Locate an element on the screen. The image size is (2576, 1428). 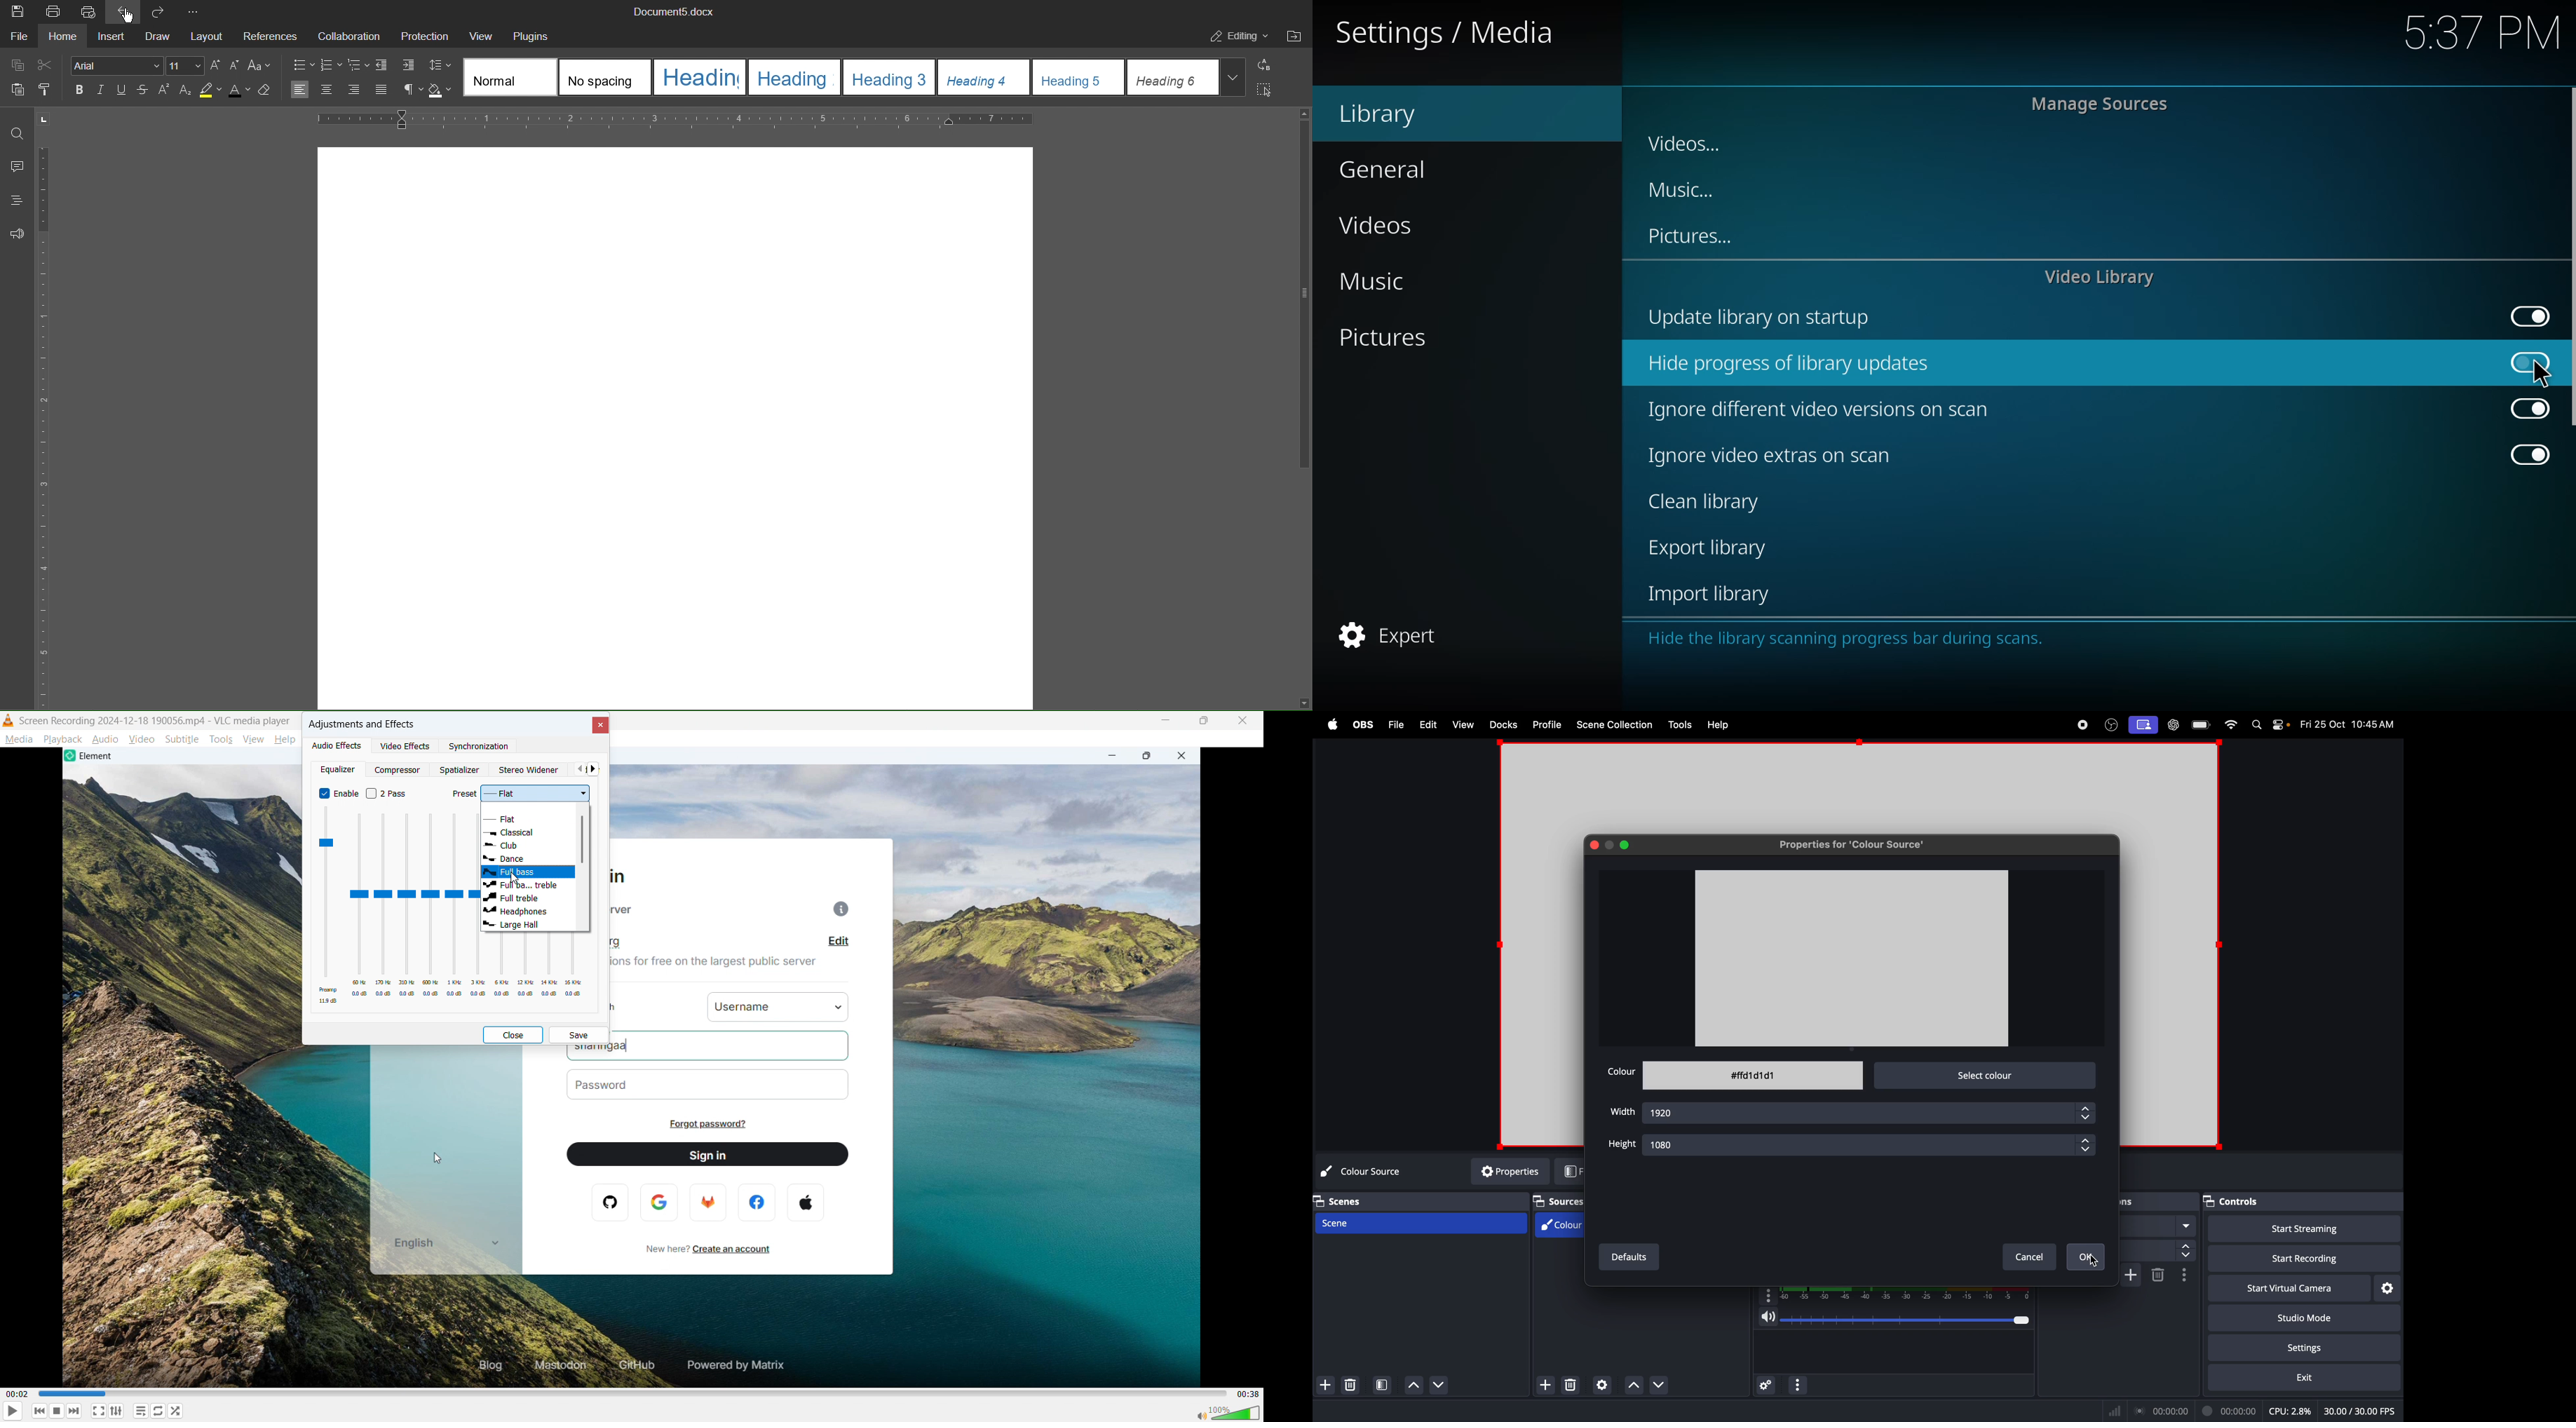
Docks is located at coordinates (1501, 724).